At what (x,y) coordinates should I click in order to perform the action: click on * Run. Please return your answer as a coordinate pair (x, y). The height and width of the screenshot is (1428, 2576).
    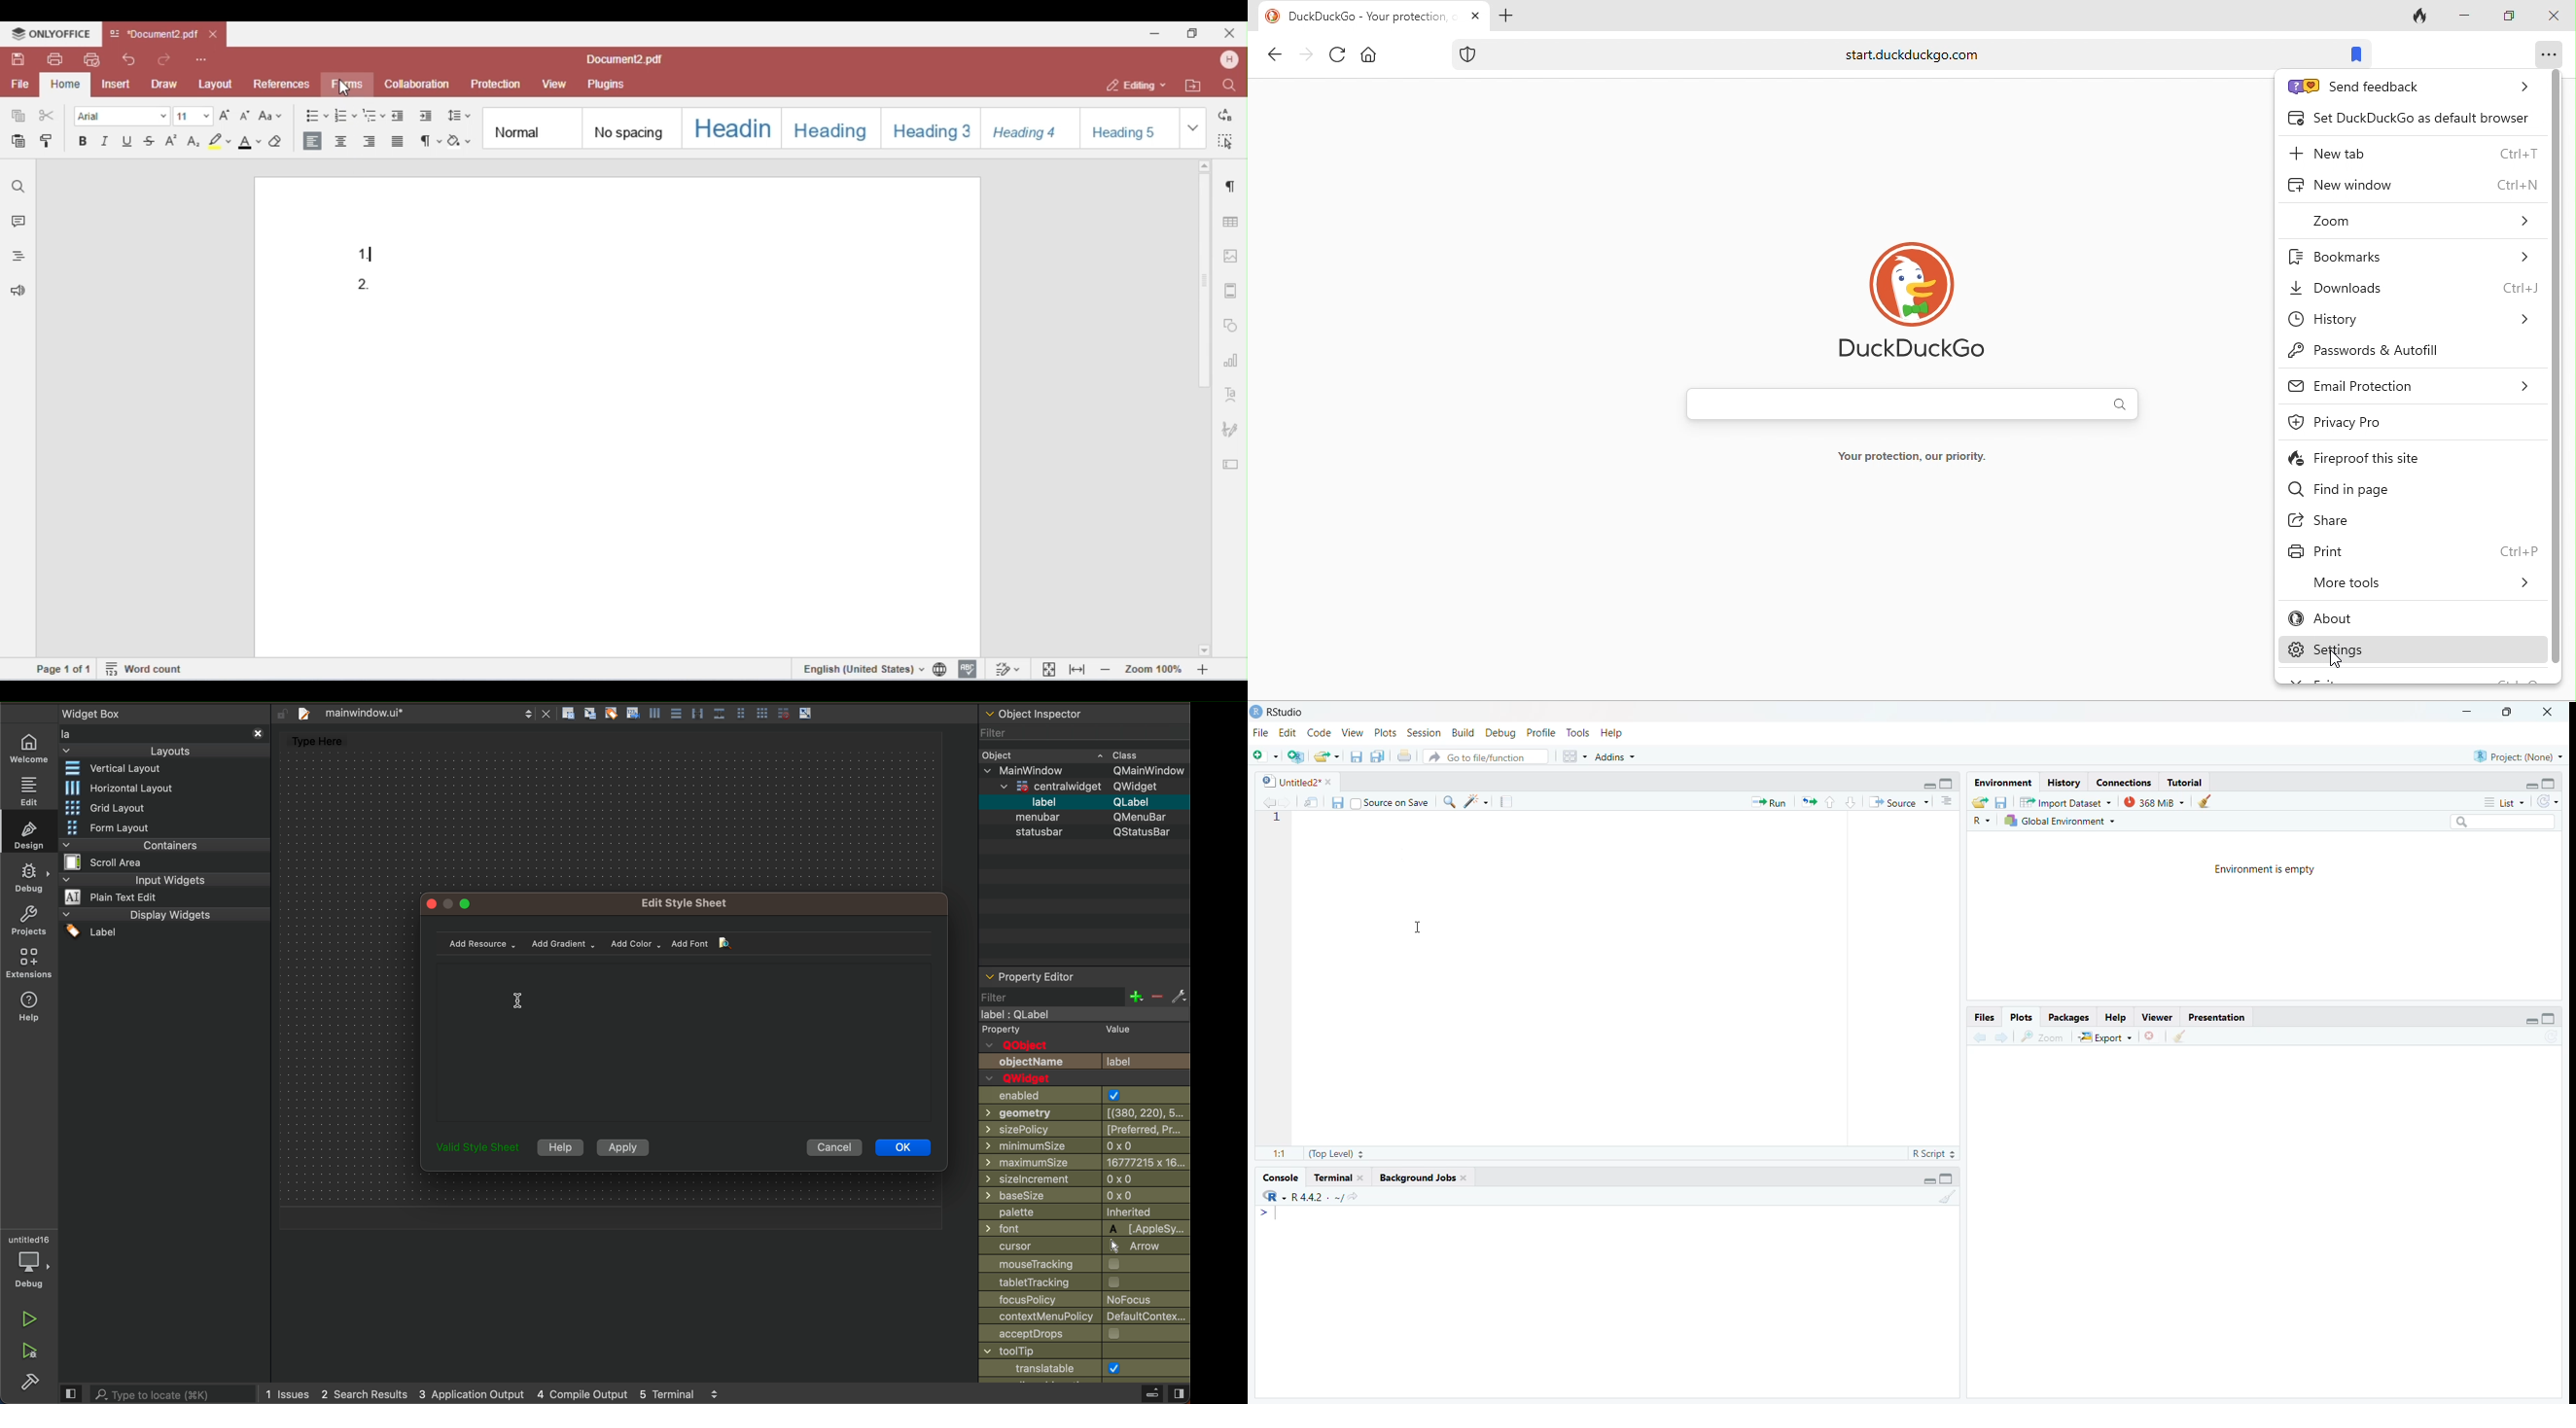
    Looking at the image, I should click on (1771, 802).